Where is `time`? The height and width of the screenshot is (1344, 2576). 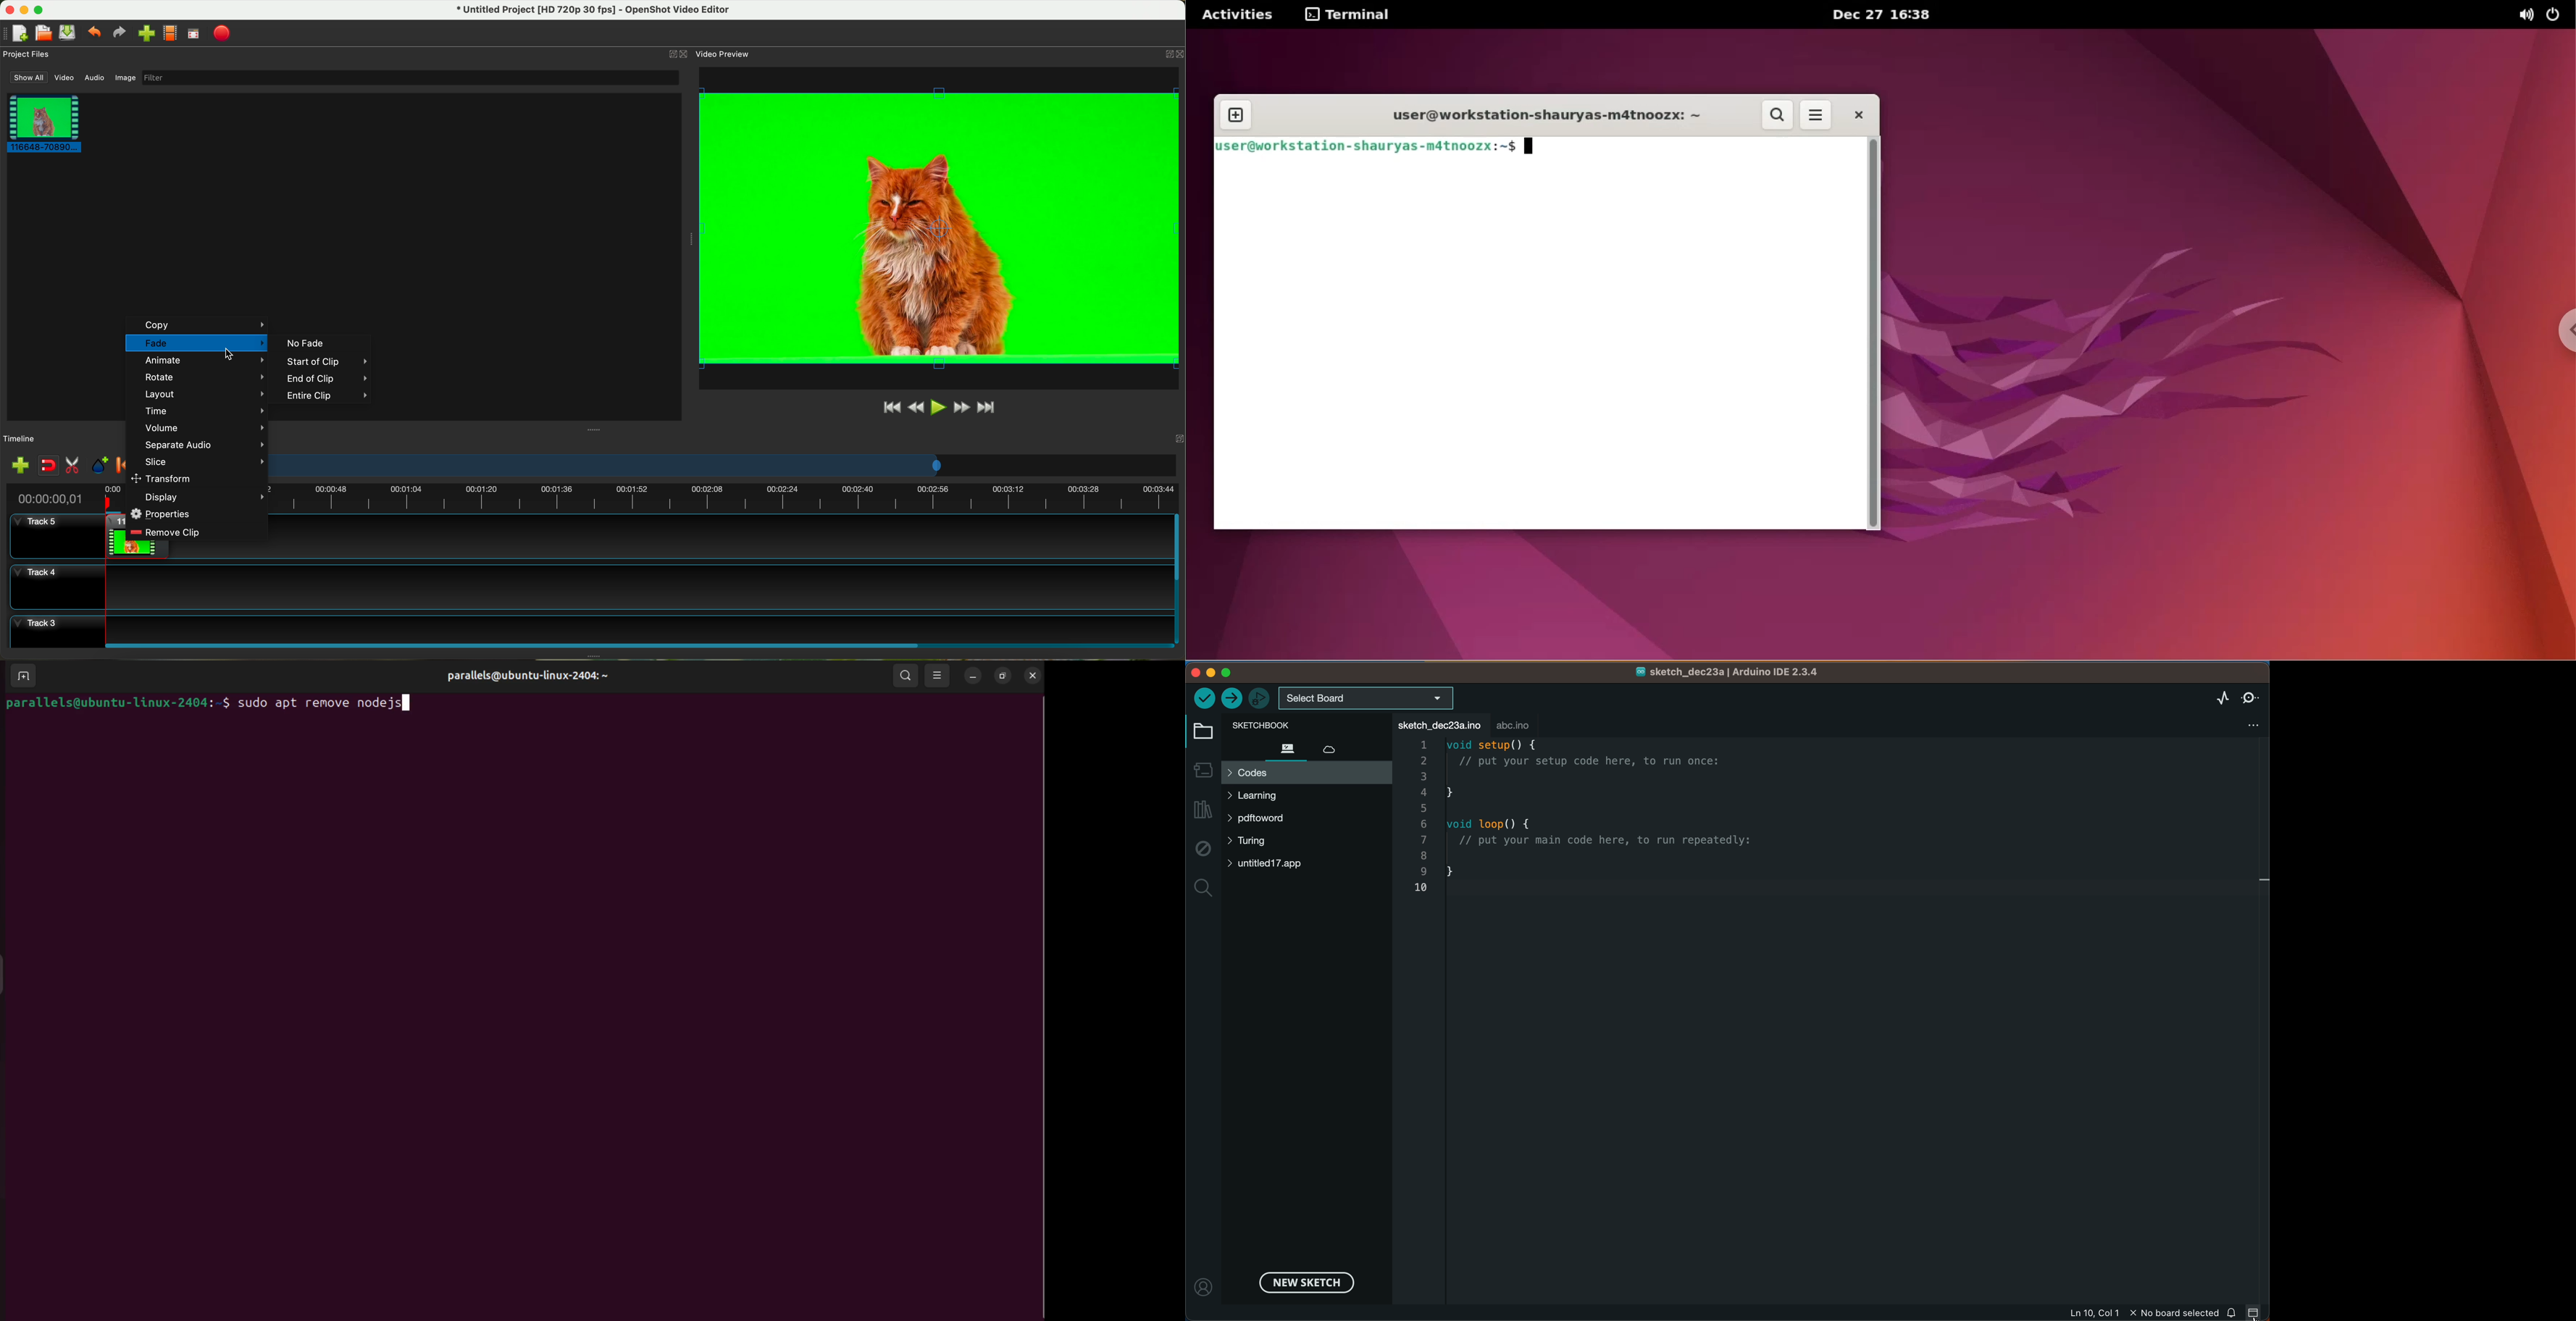 time is located at coordinates (203, 410).